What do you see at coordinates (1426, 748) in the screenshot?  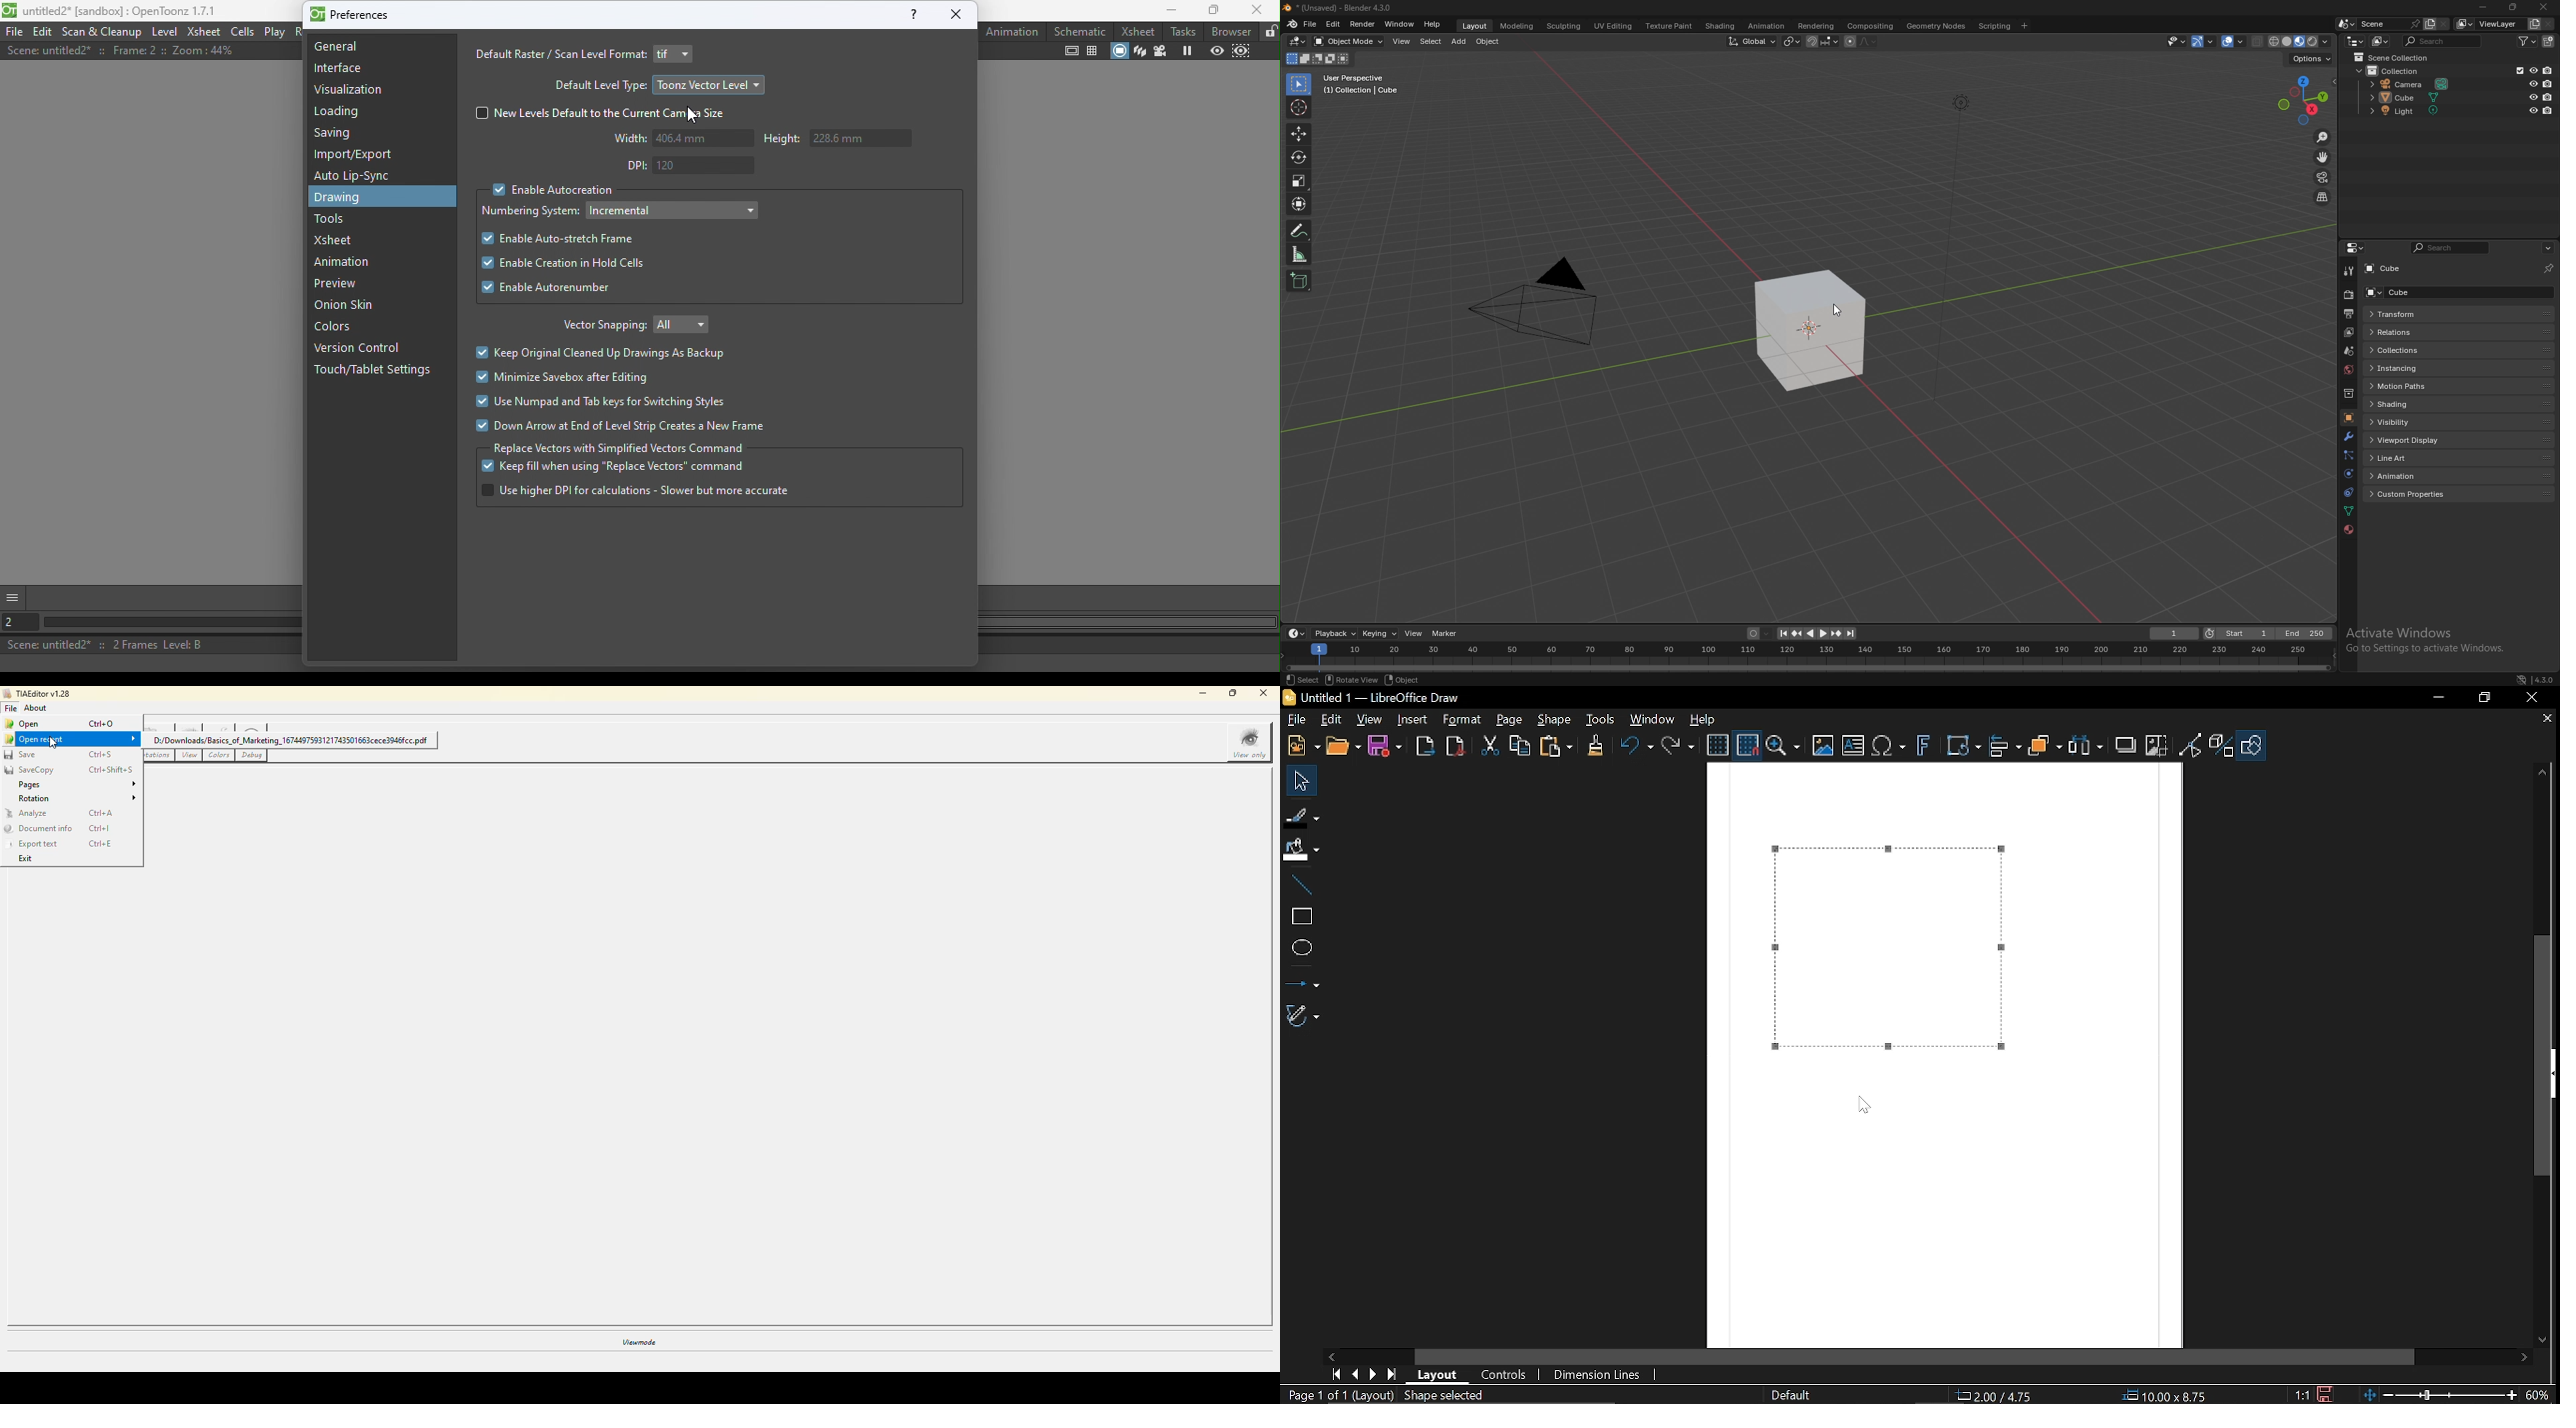 I see `Export` at bounding box center [1426, 748].